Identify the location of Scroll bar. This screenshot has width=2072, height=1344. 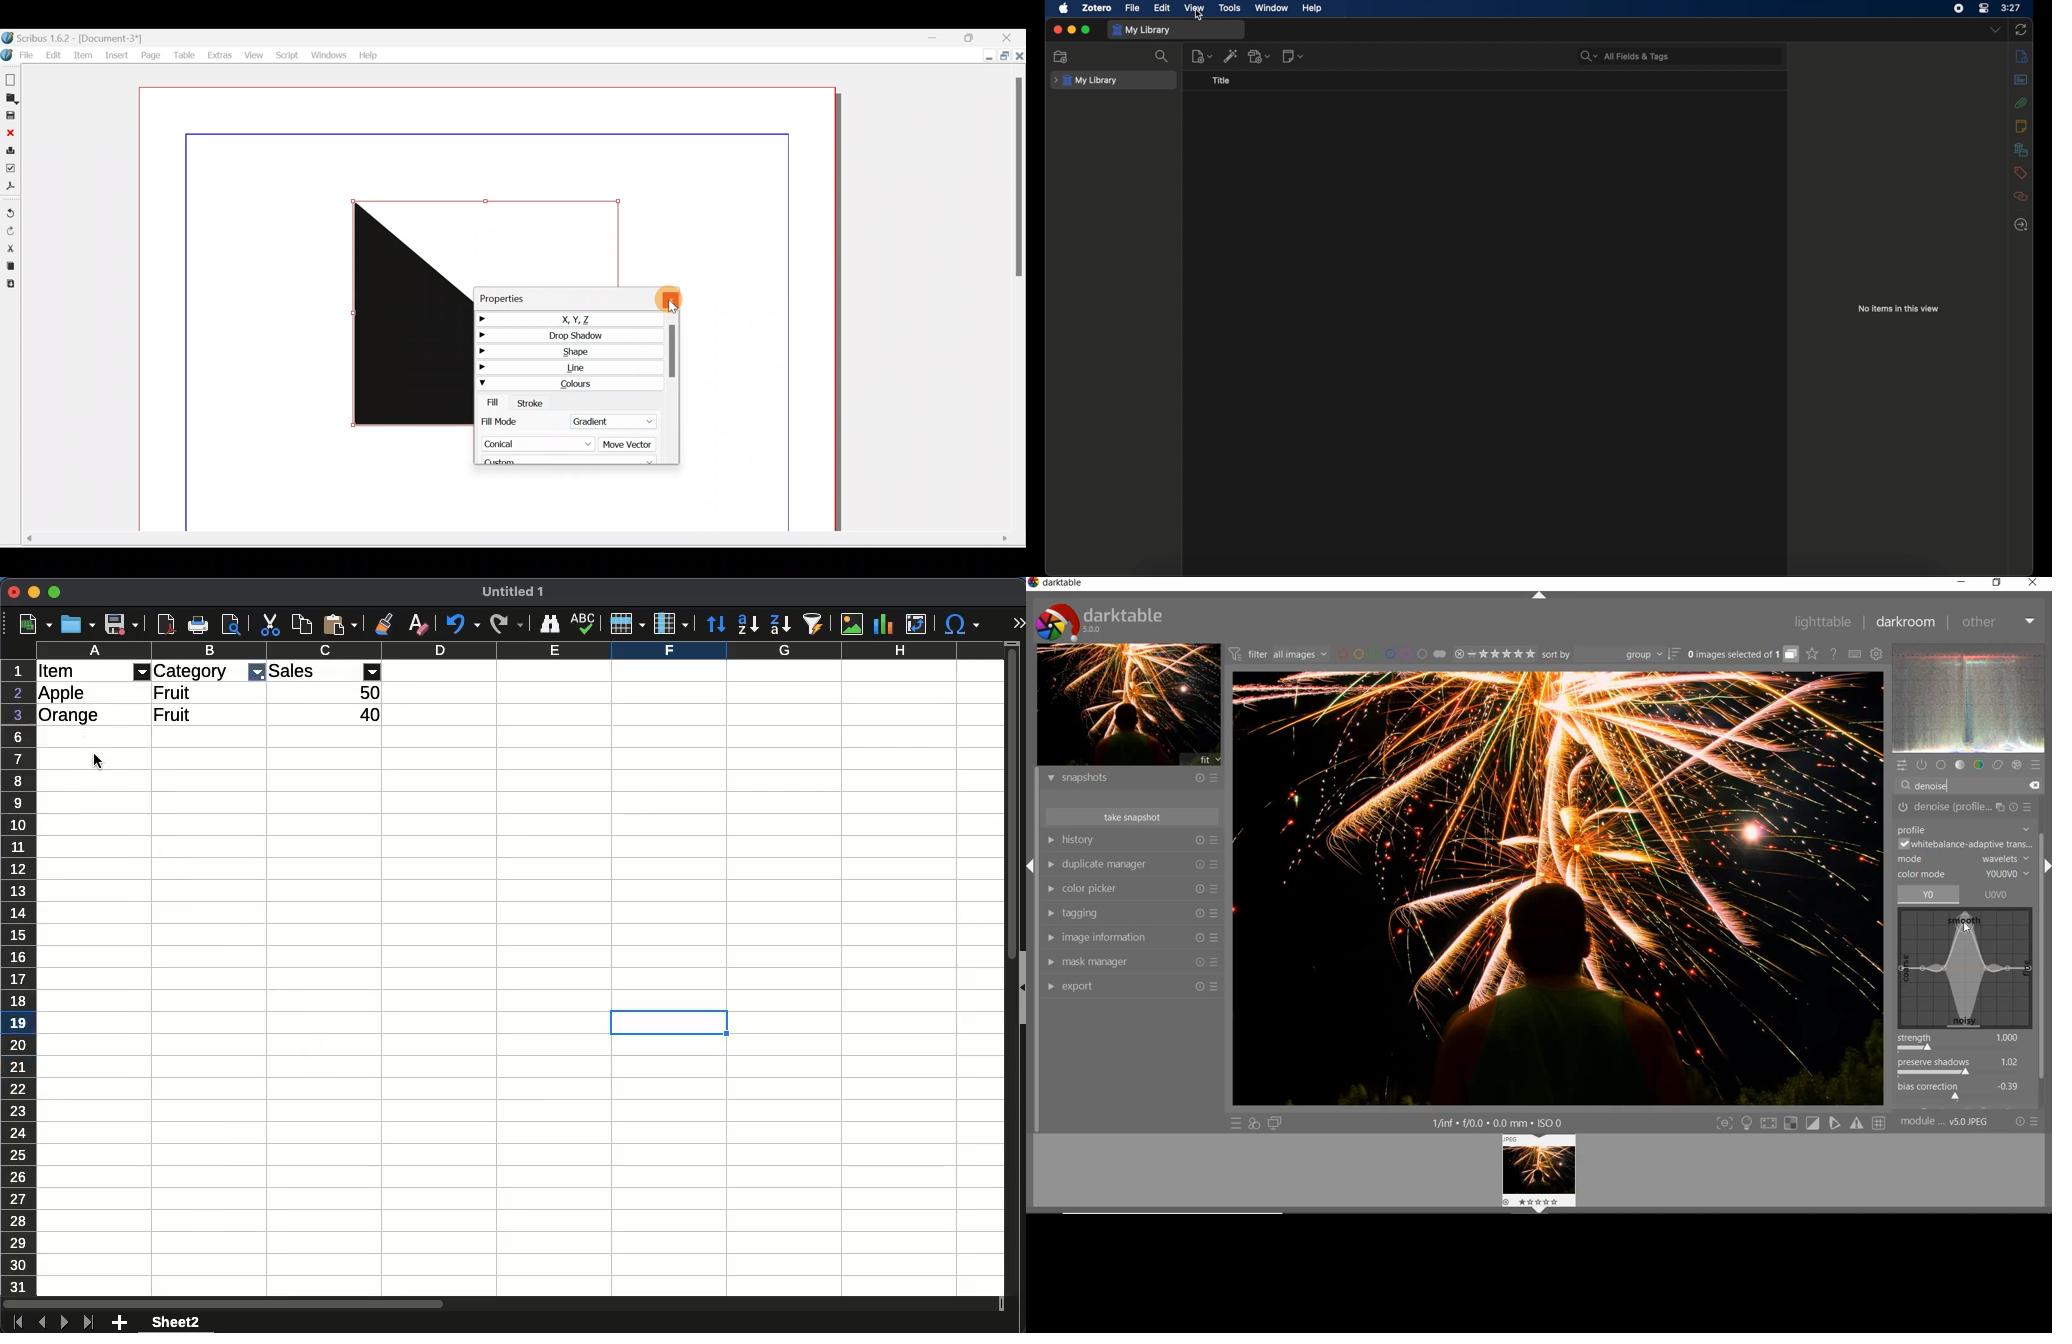
(1019, 301).